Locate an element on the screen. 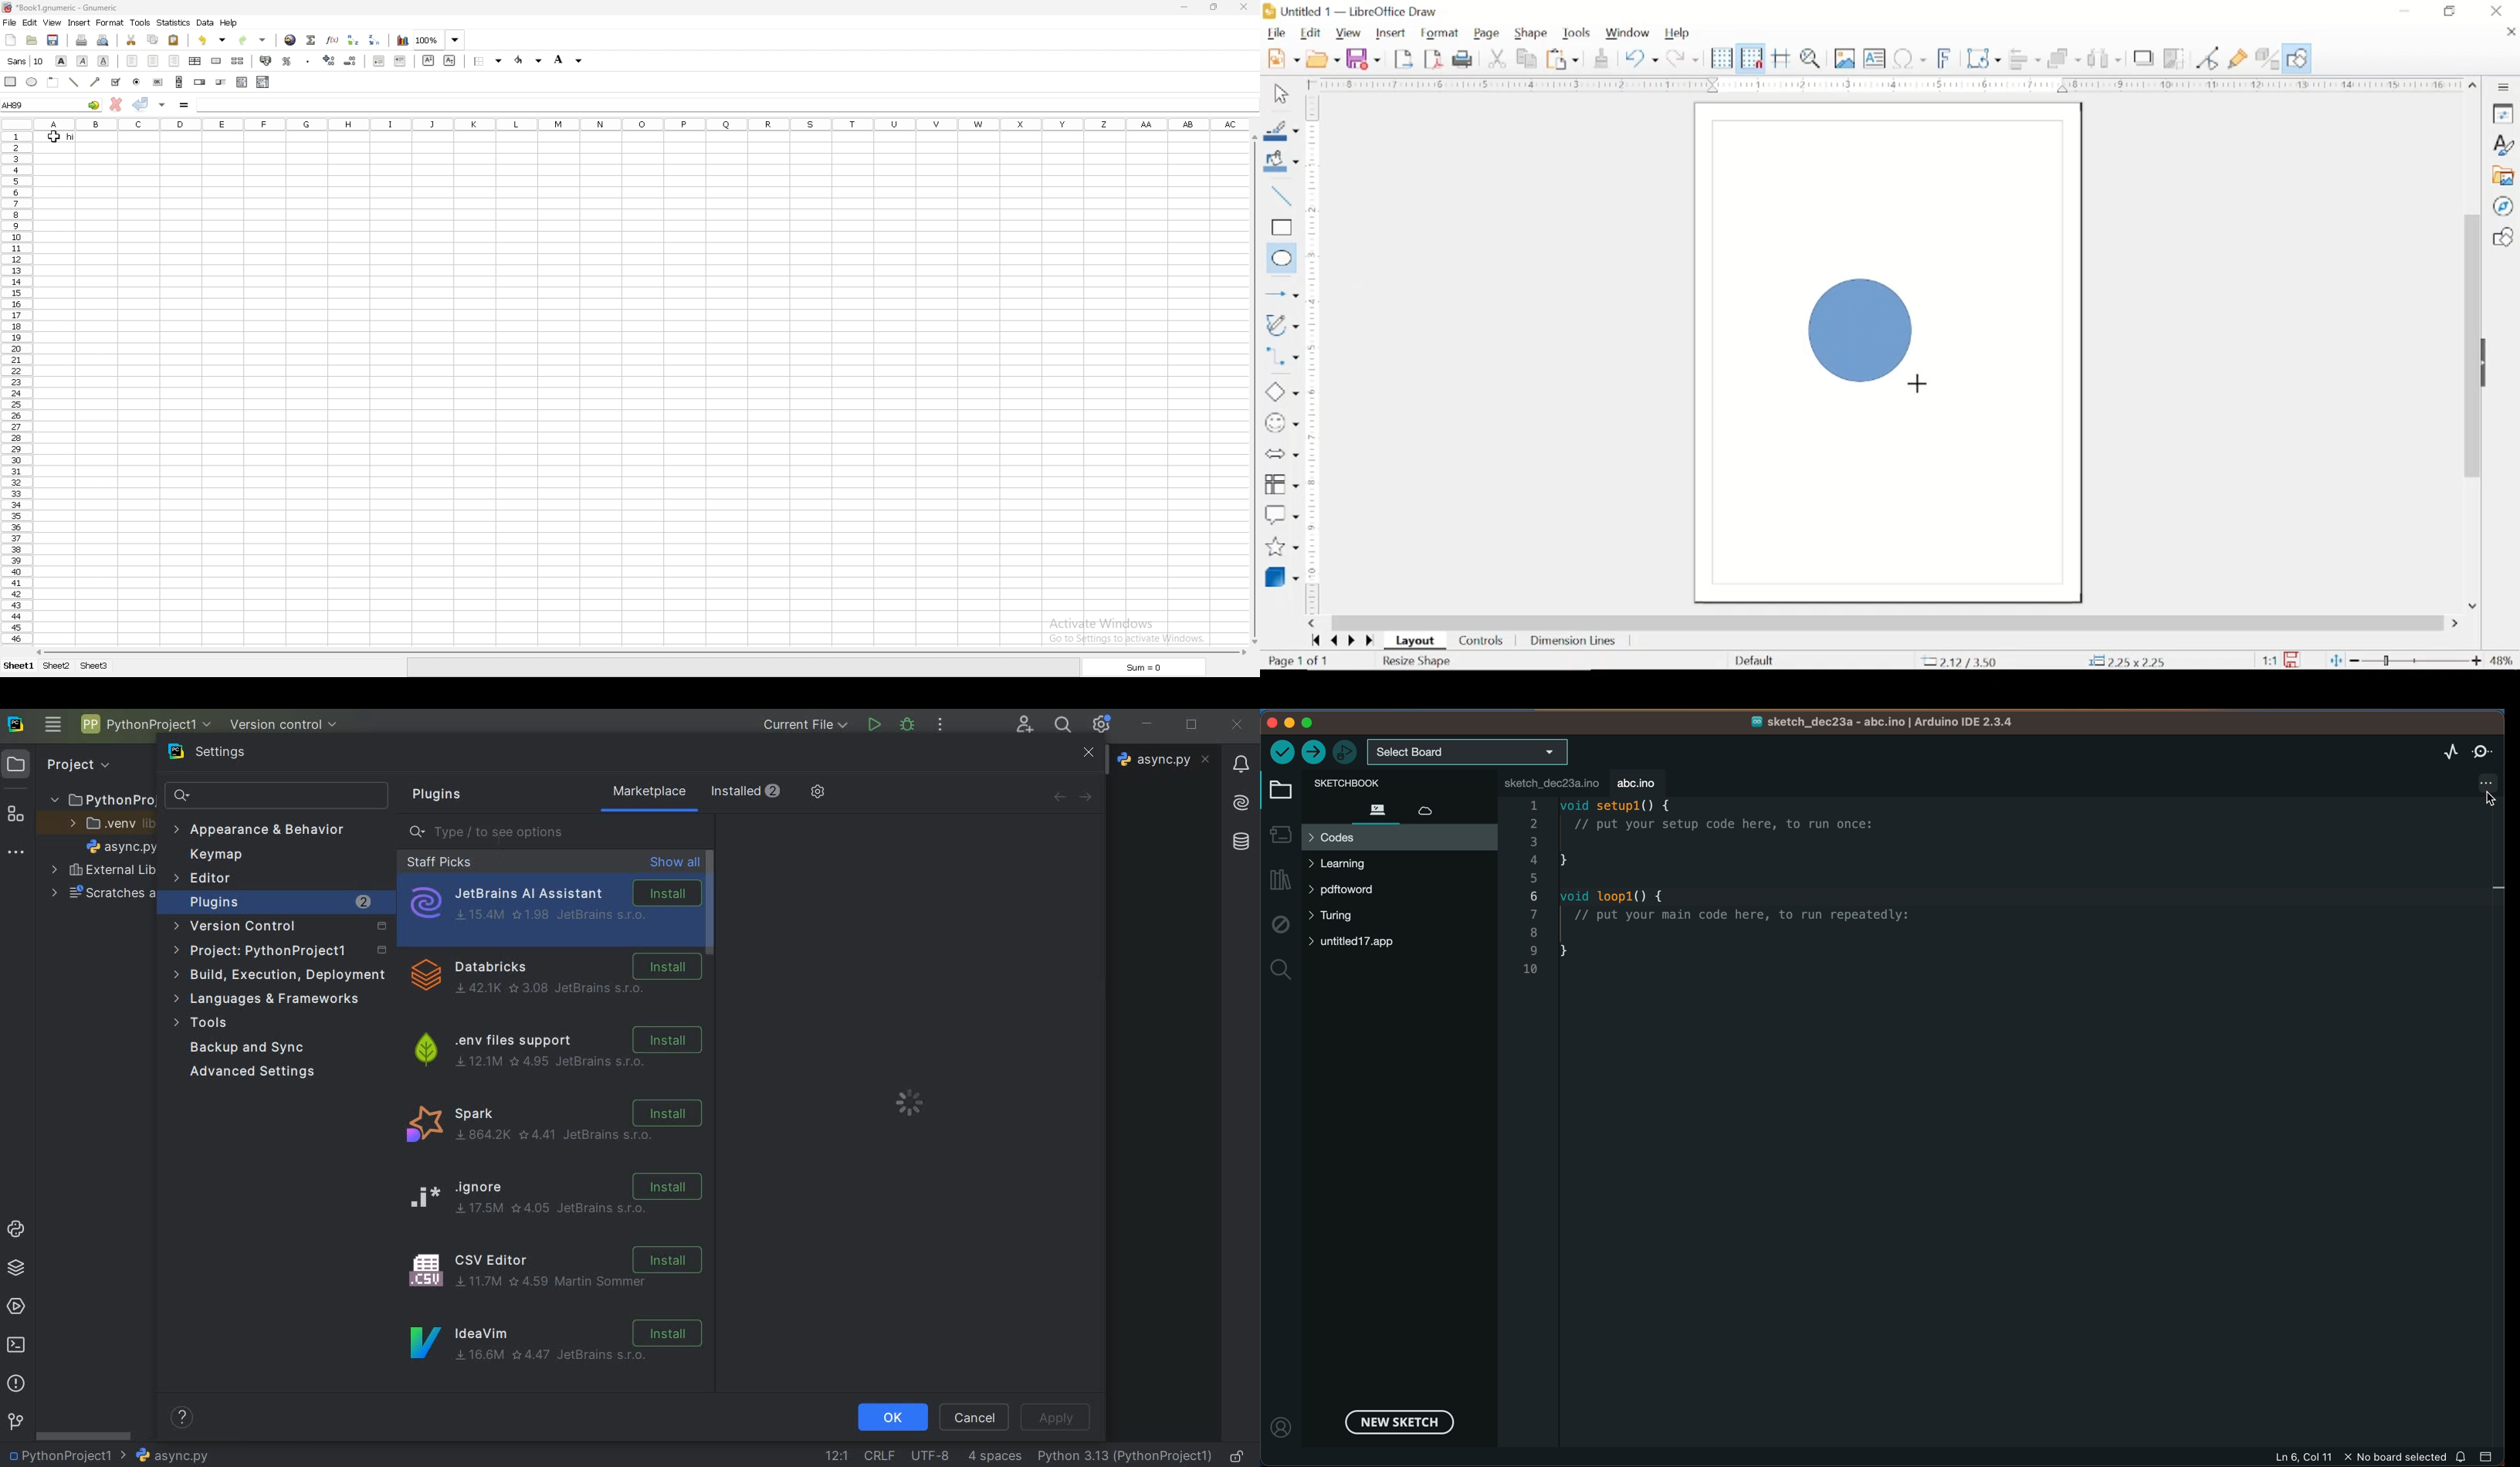 The image size is (2520, 1484). go backward is located at coordinates (1313, 642).